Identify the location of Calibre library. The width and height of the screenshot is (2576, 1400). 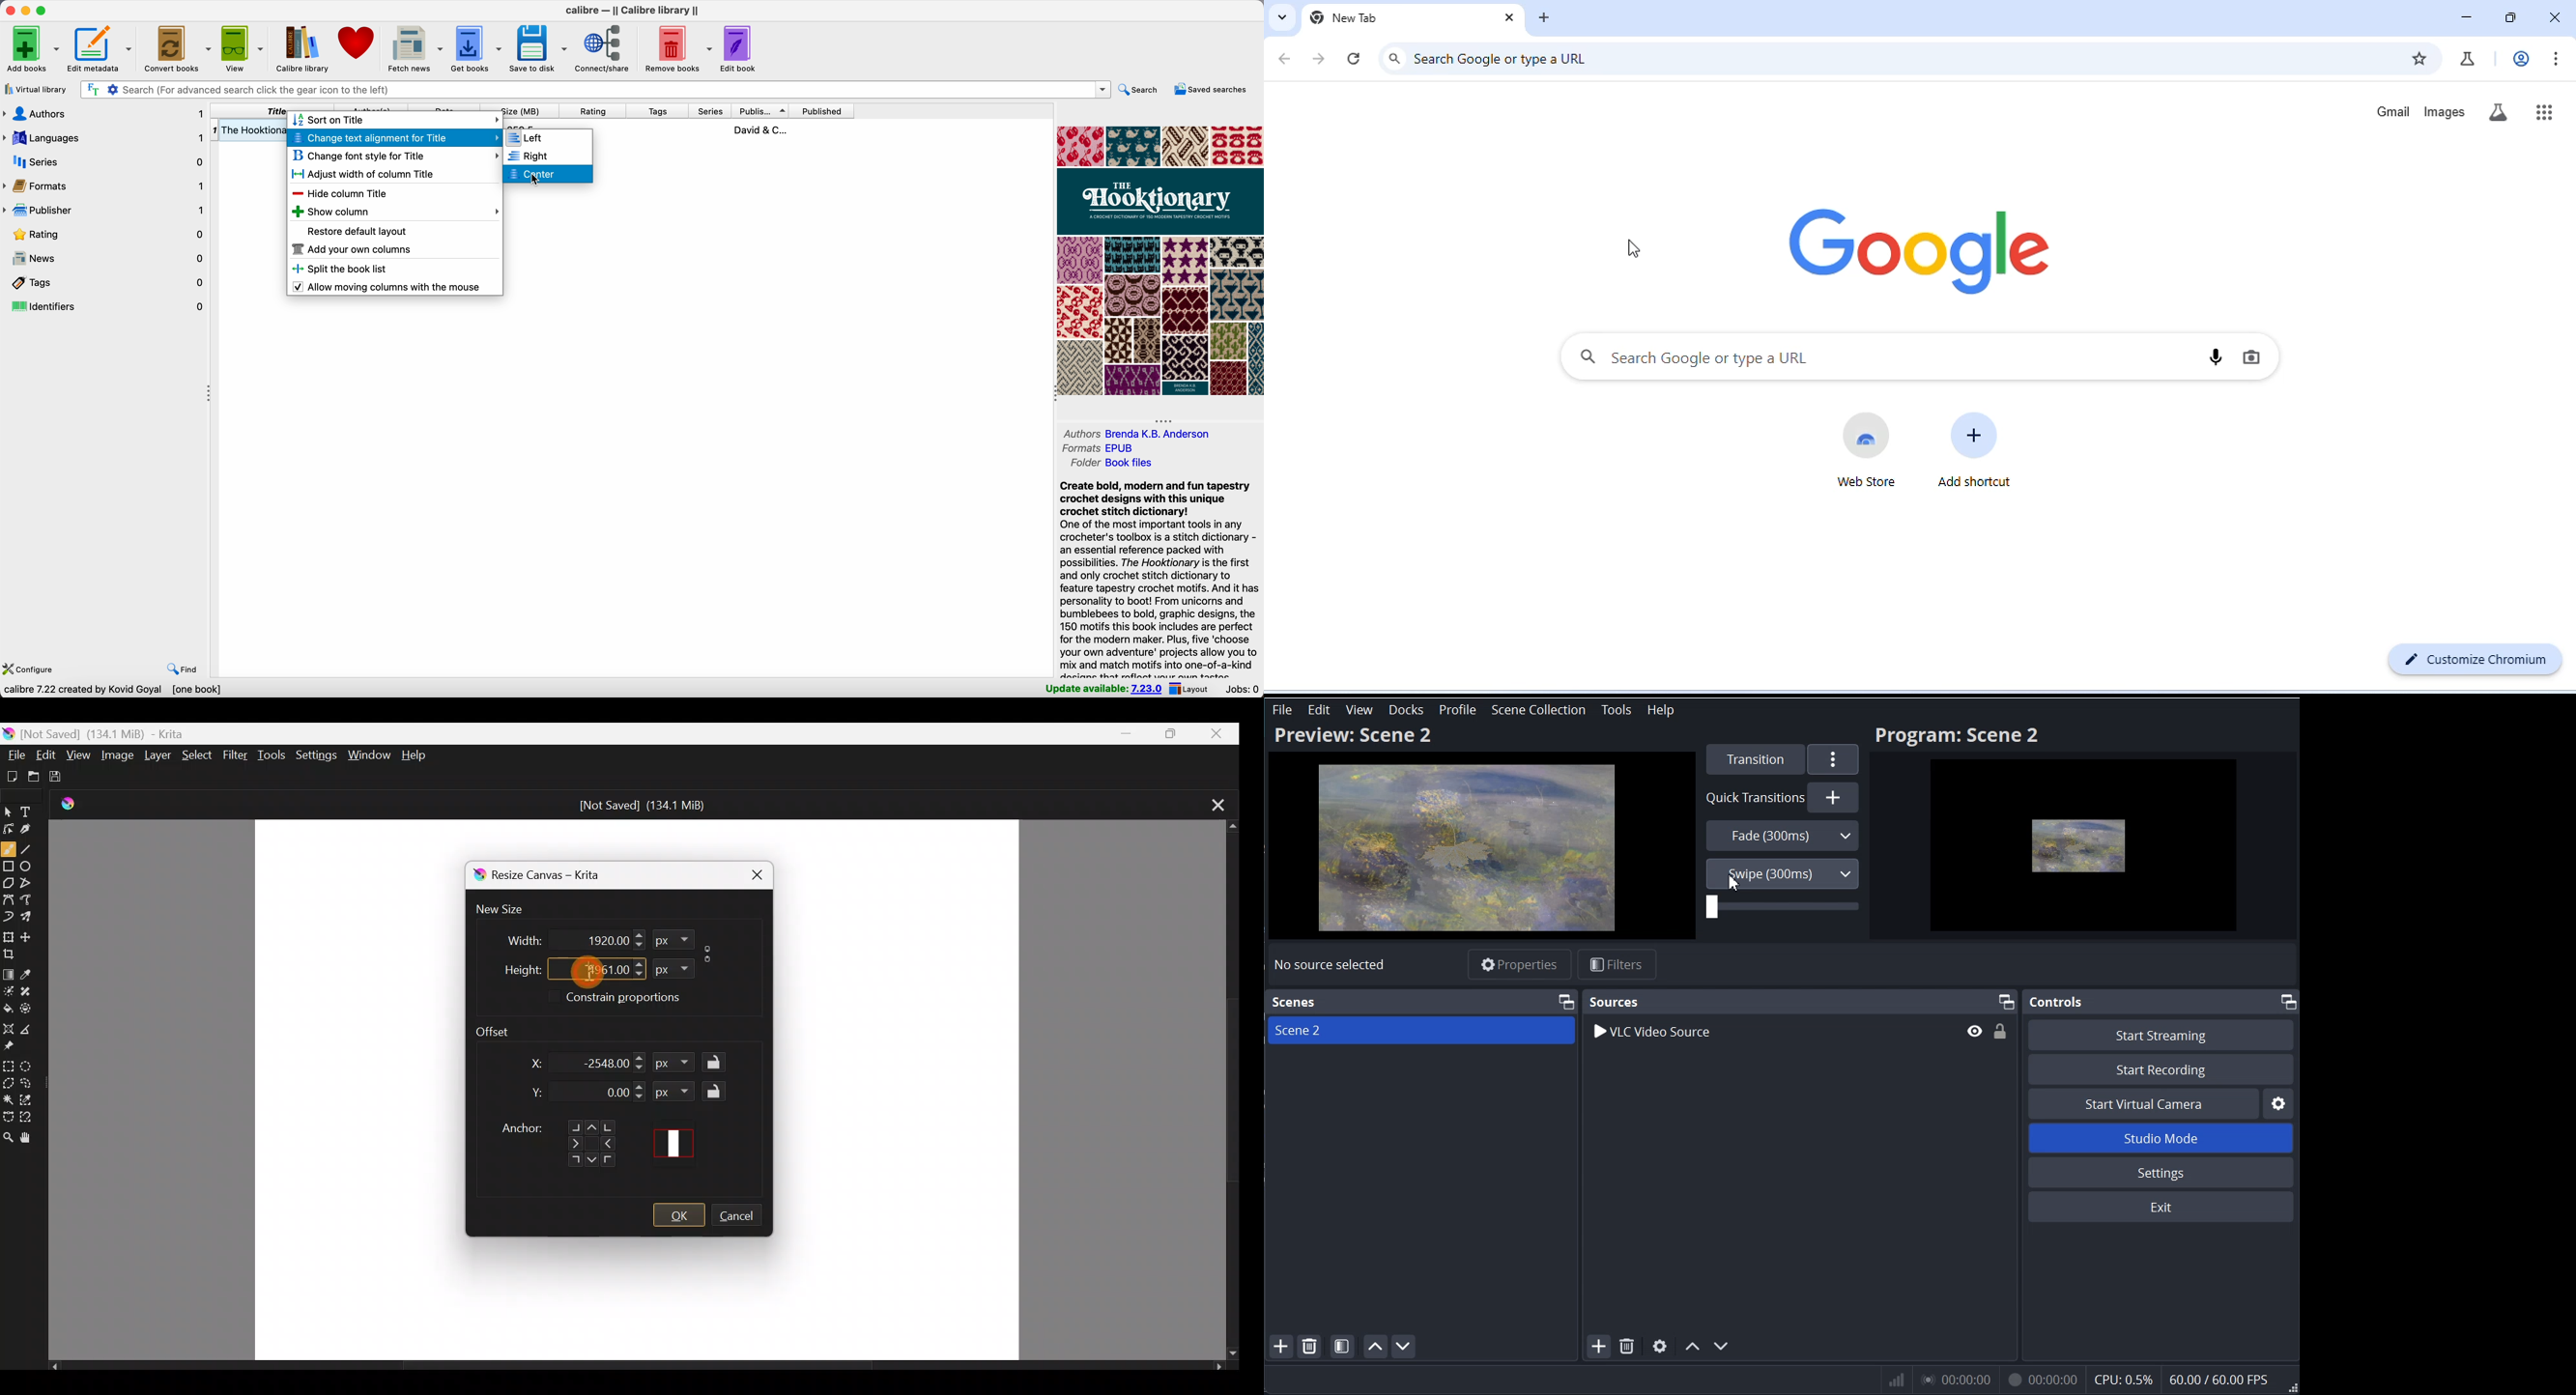
(300, 48).